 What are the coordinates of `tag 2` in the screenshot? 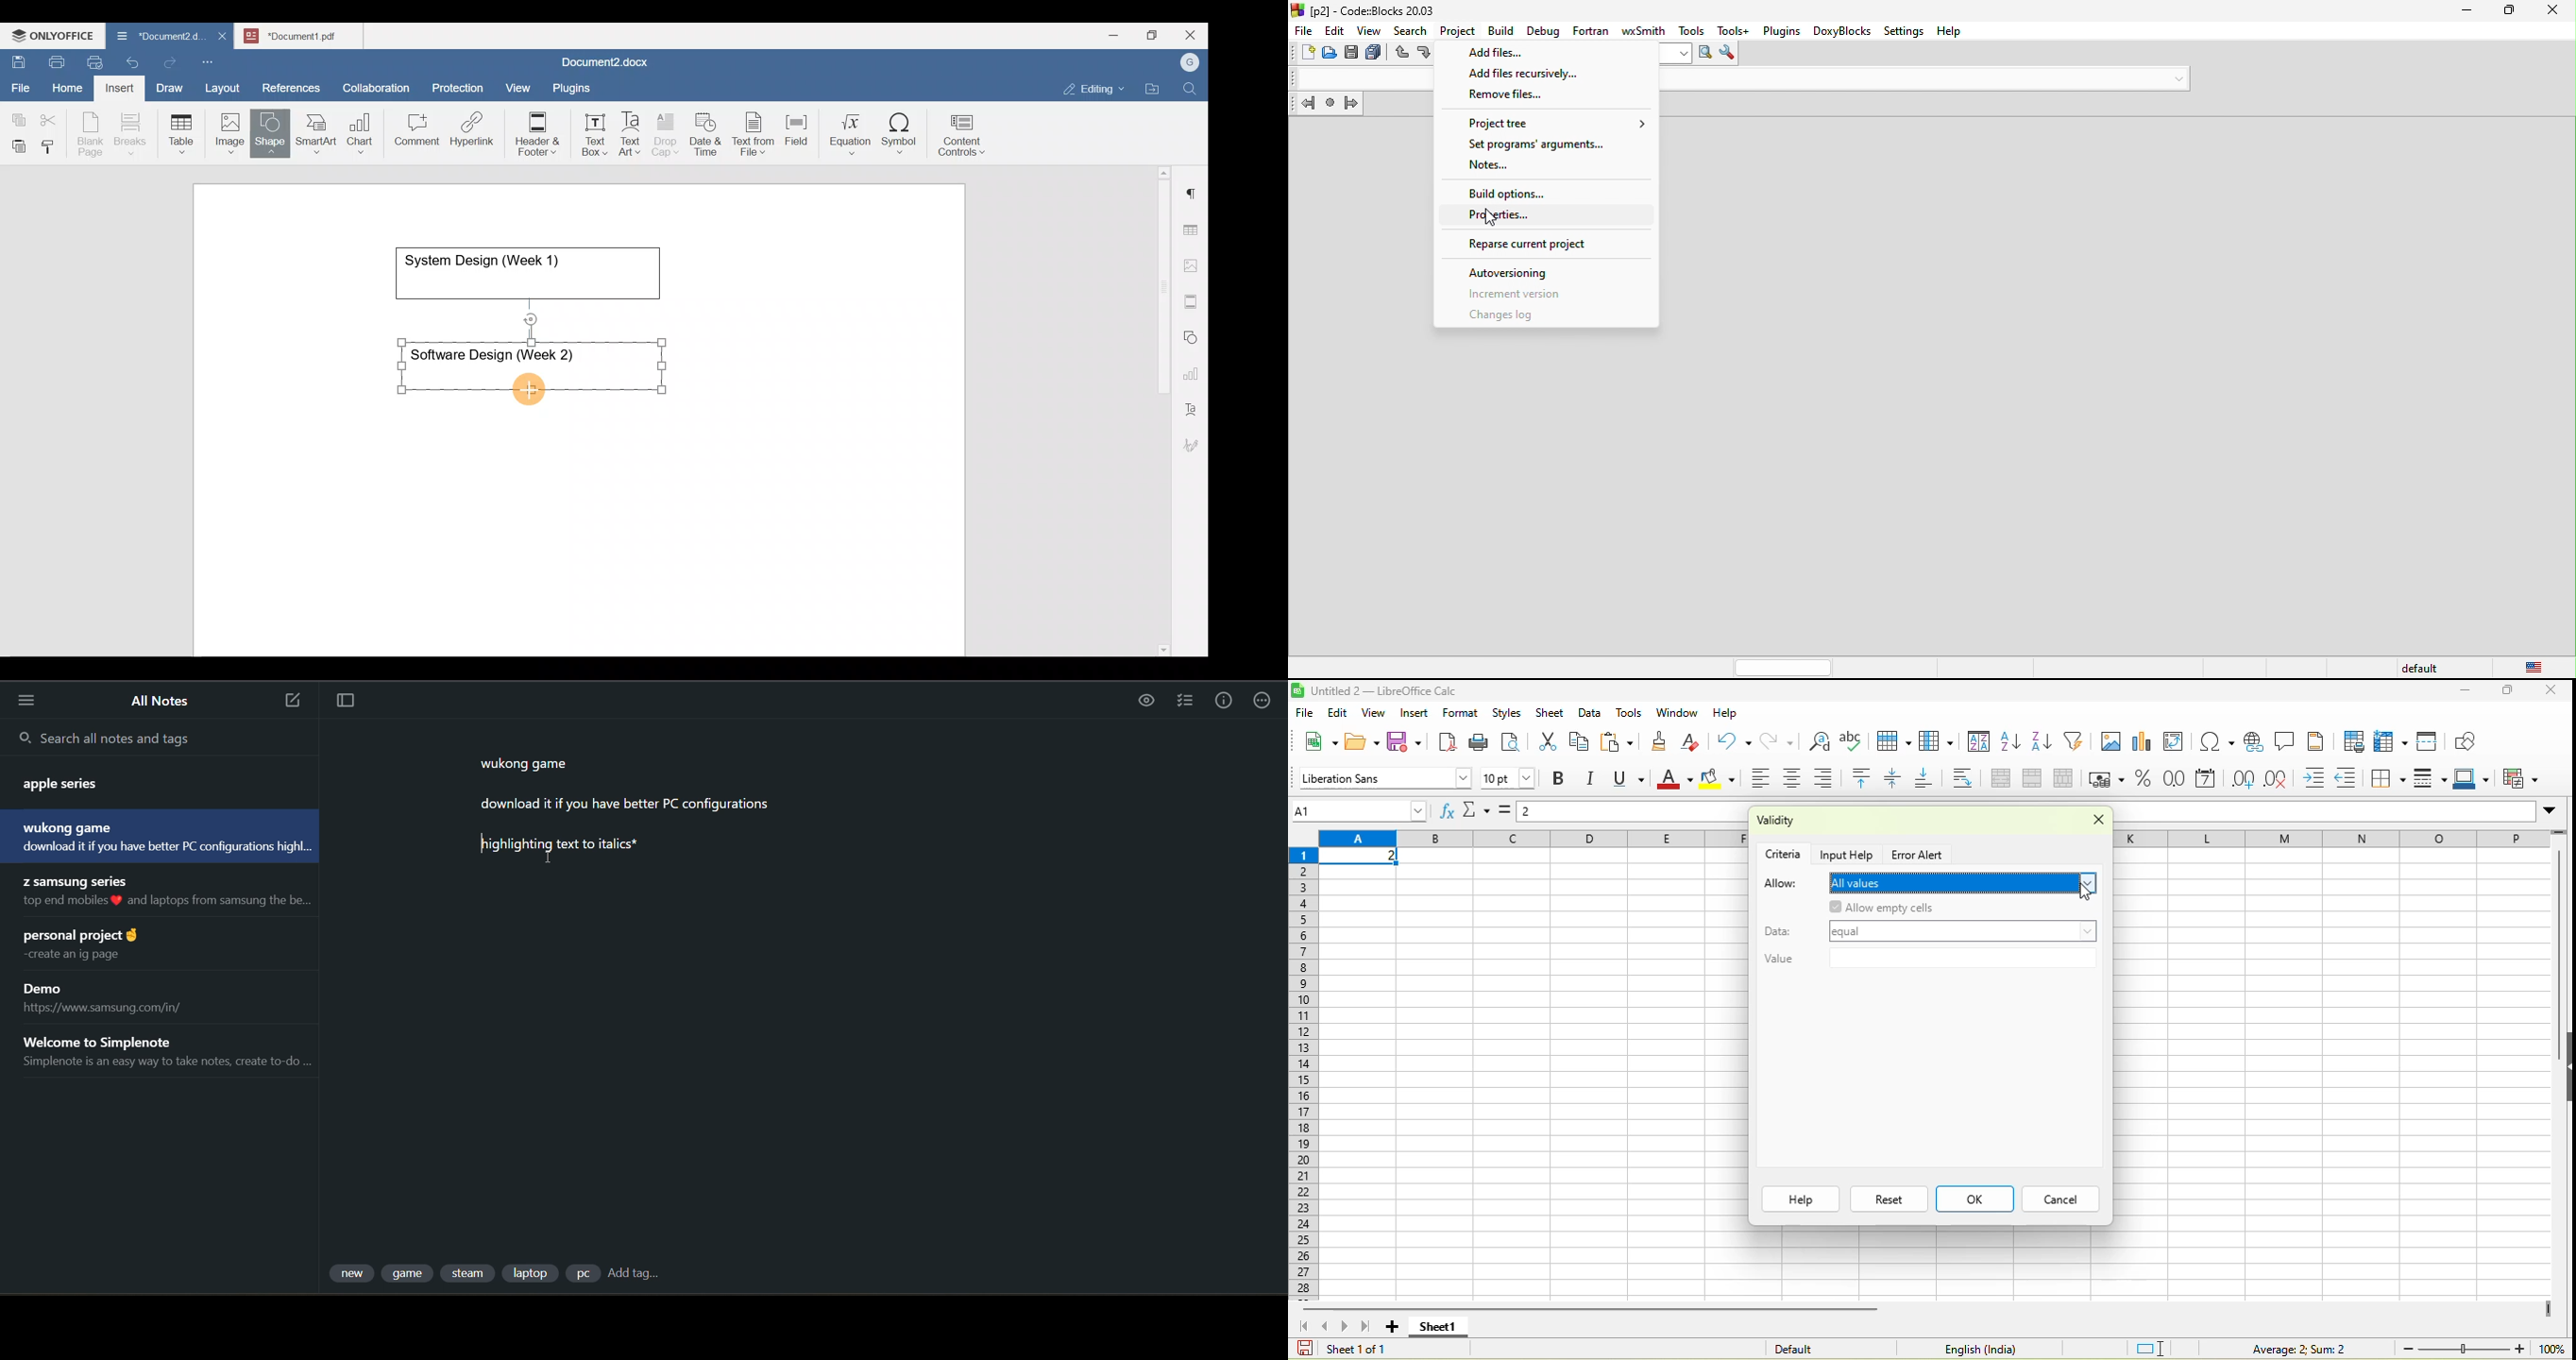 It's located at (409, 1274).